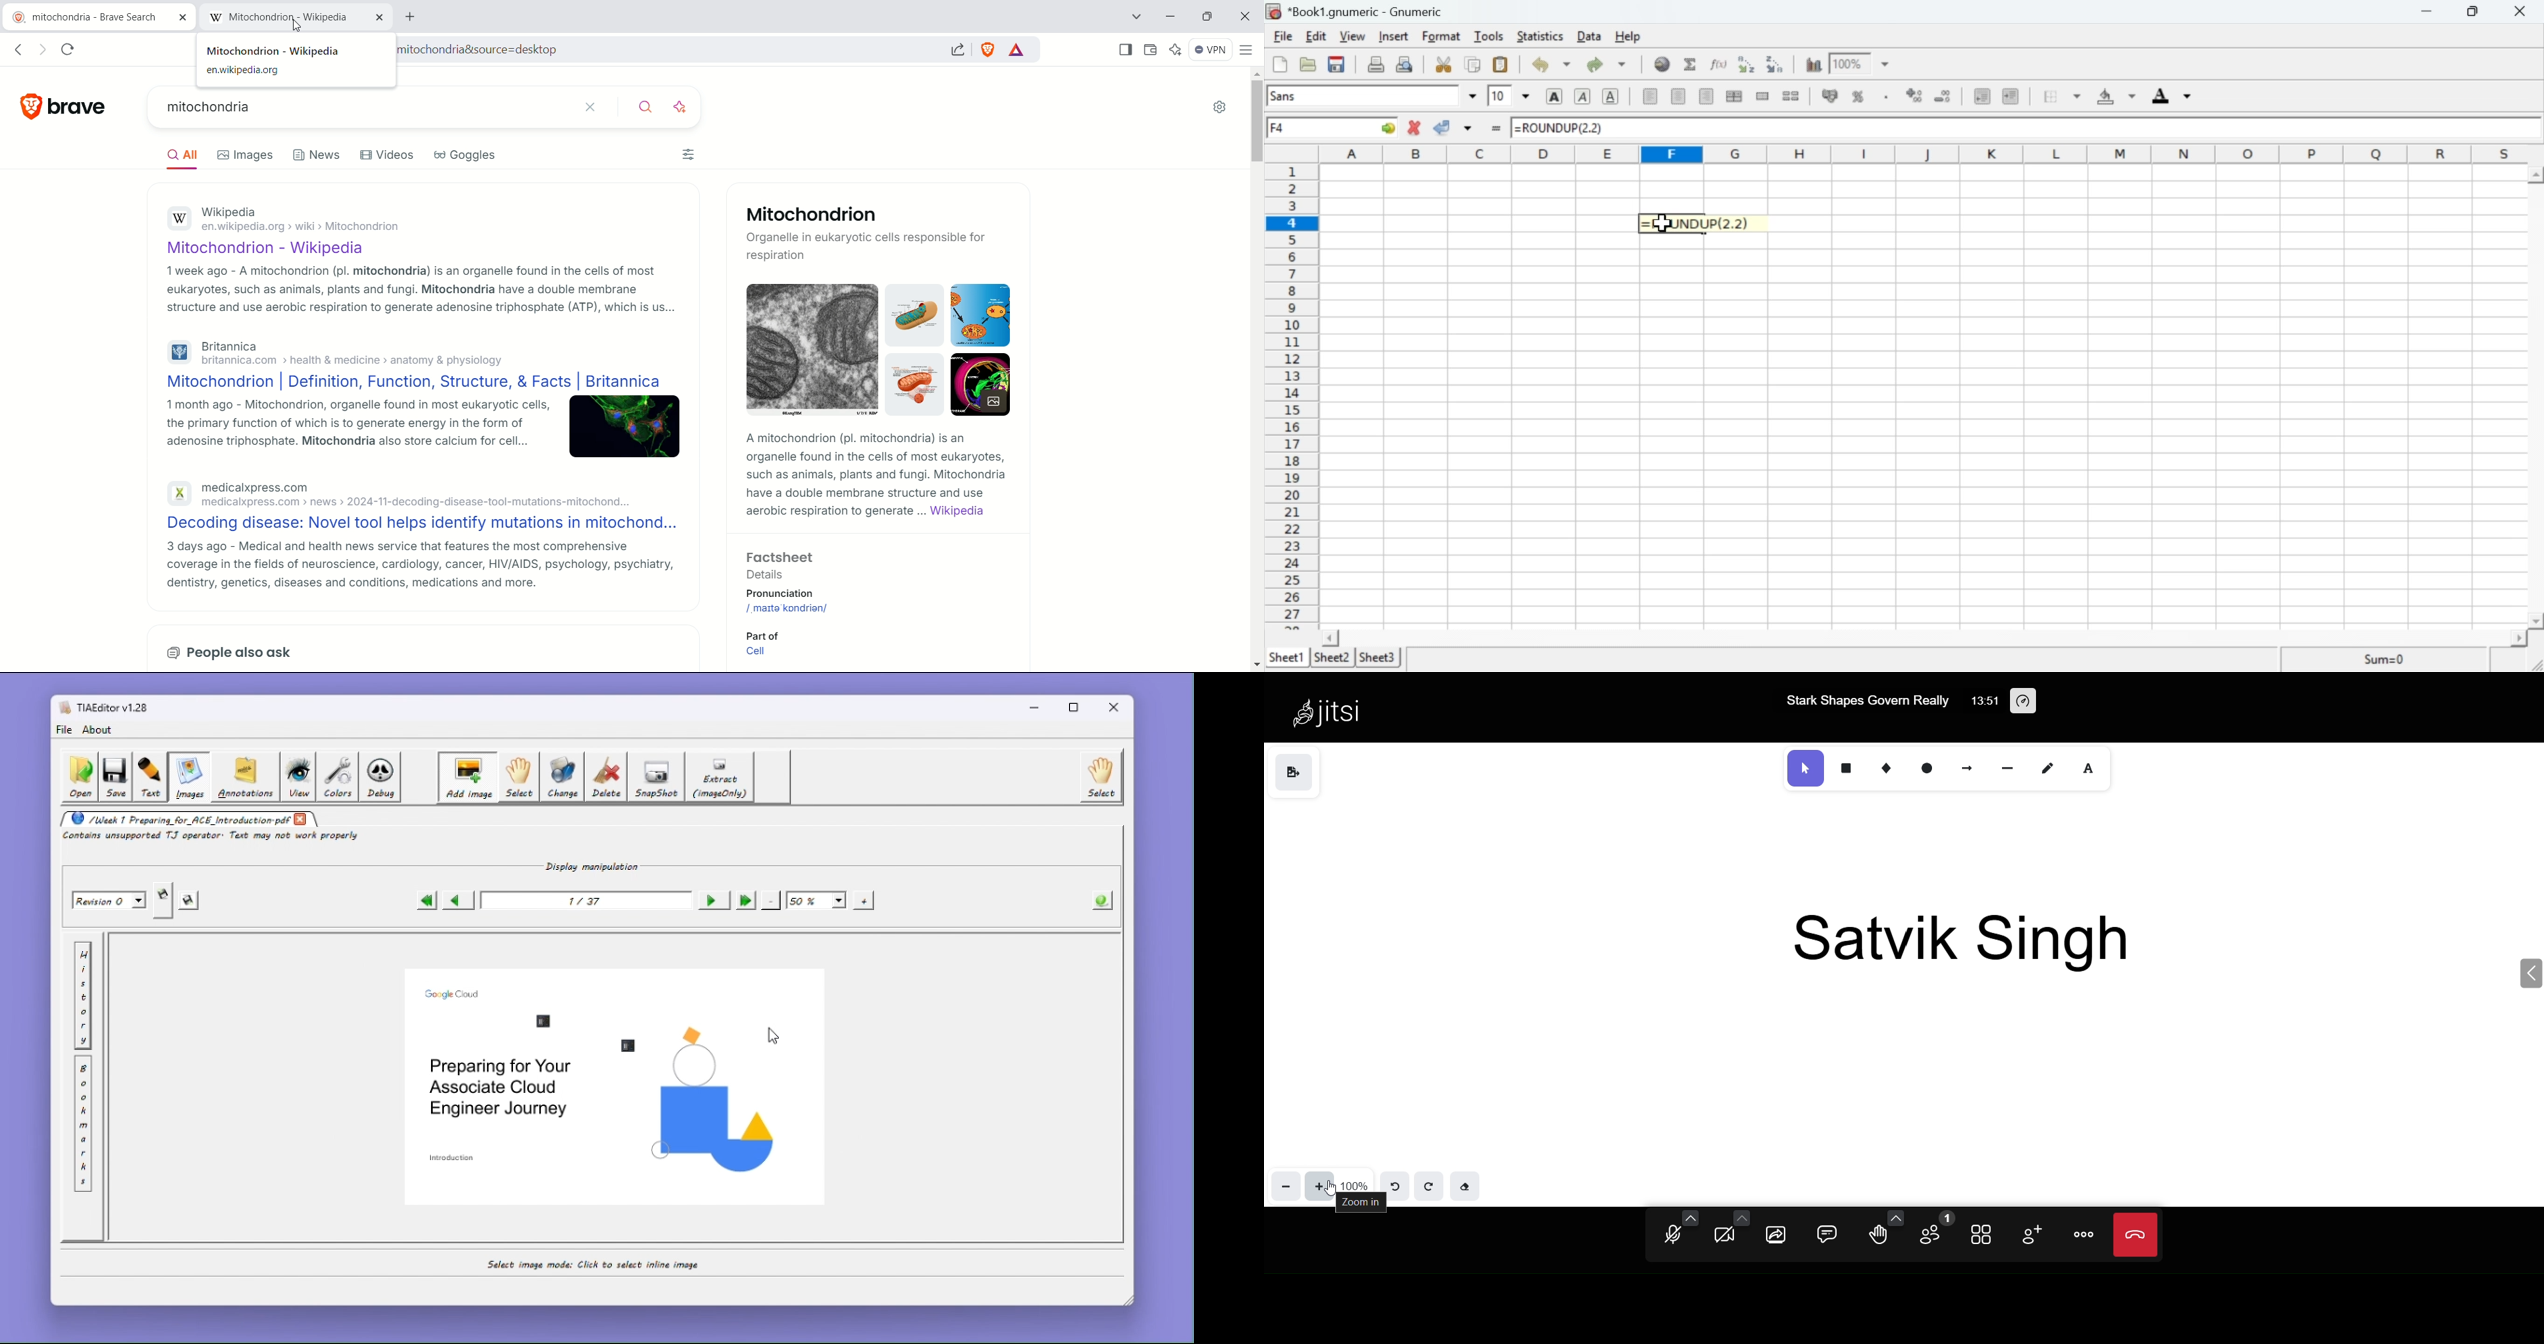 This screenshot has height=1344, width=2548. I want to click on end call, so click(2137, 1237).